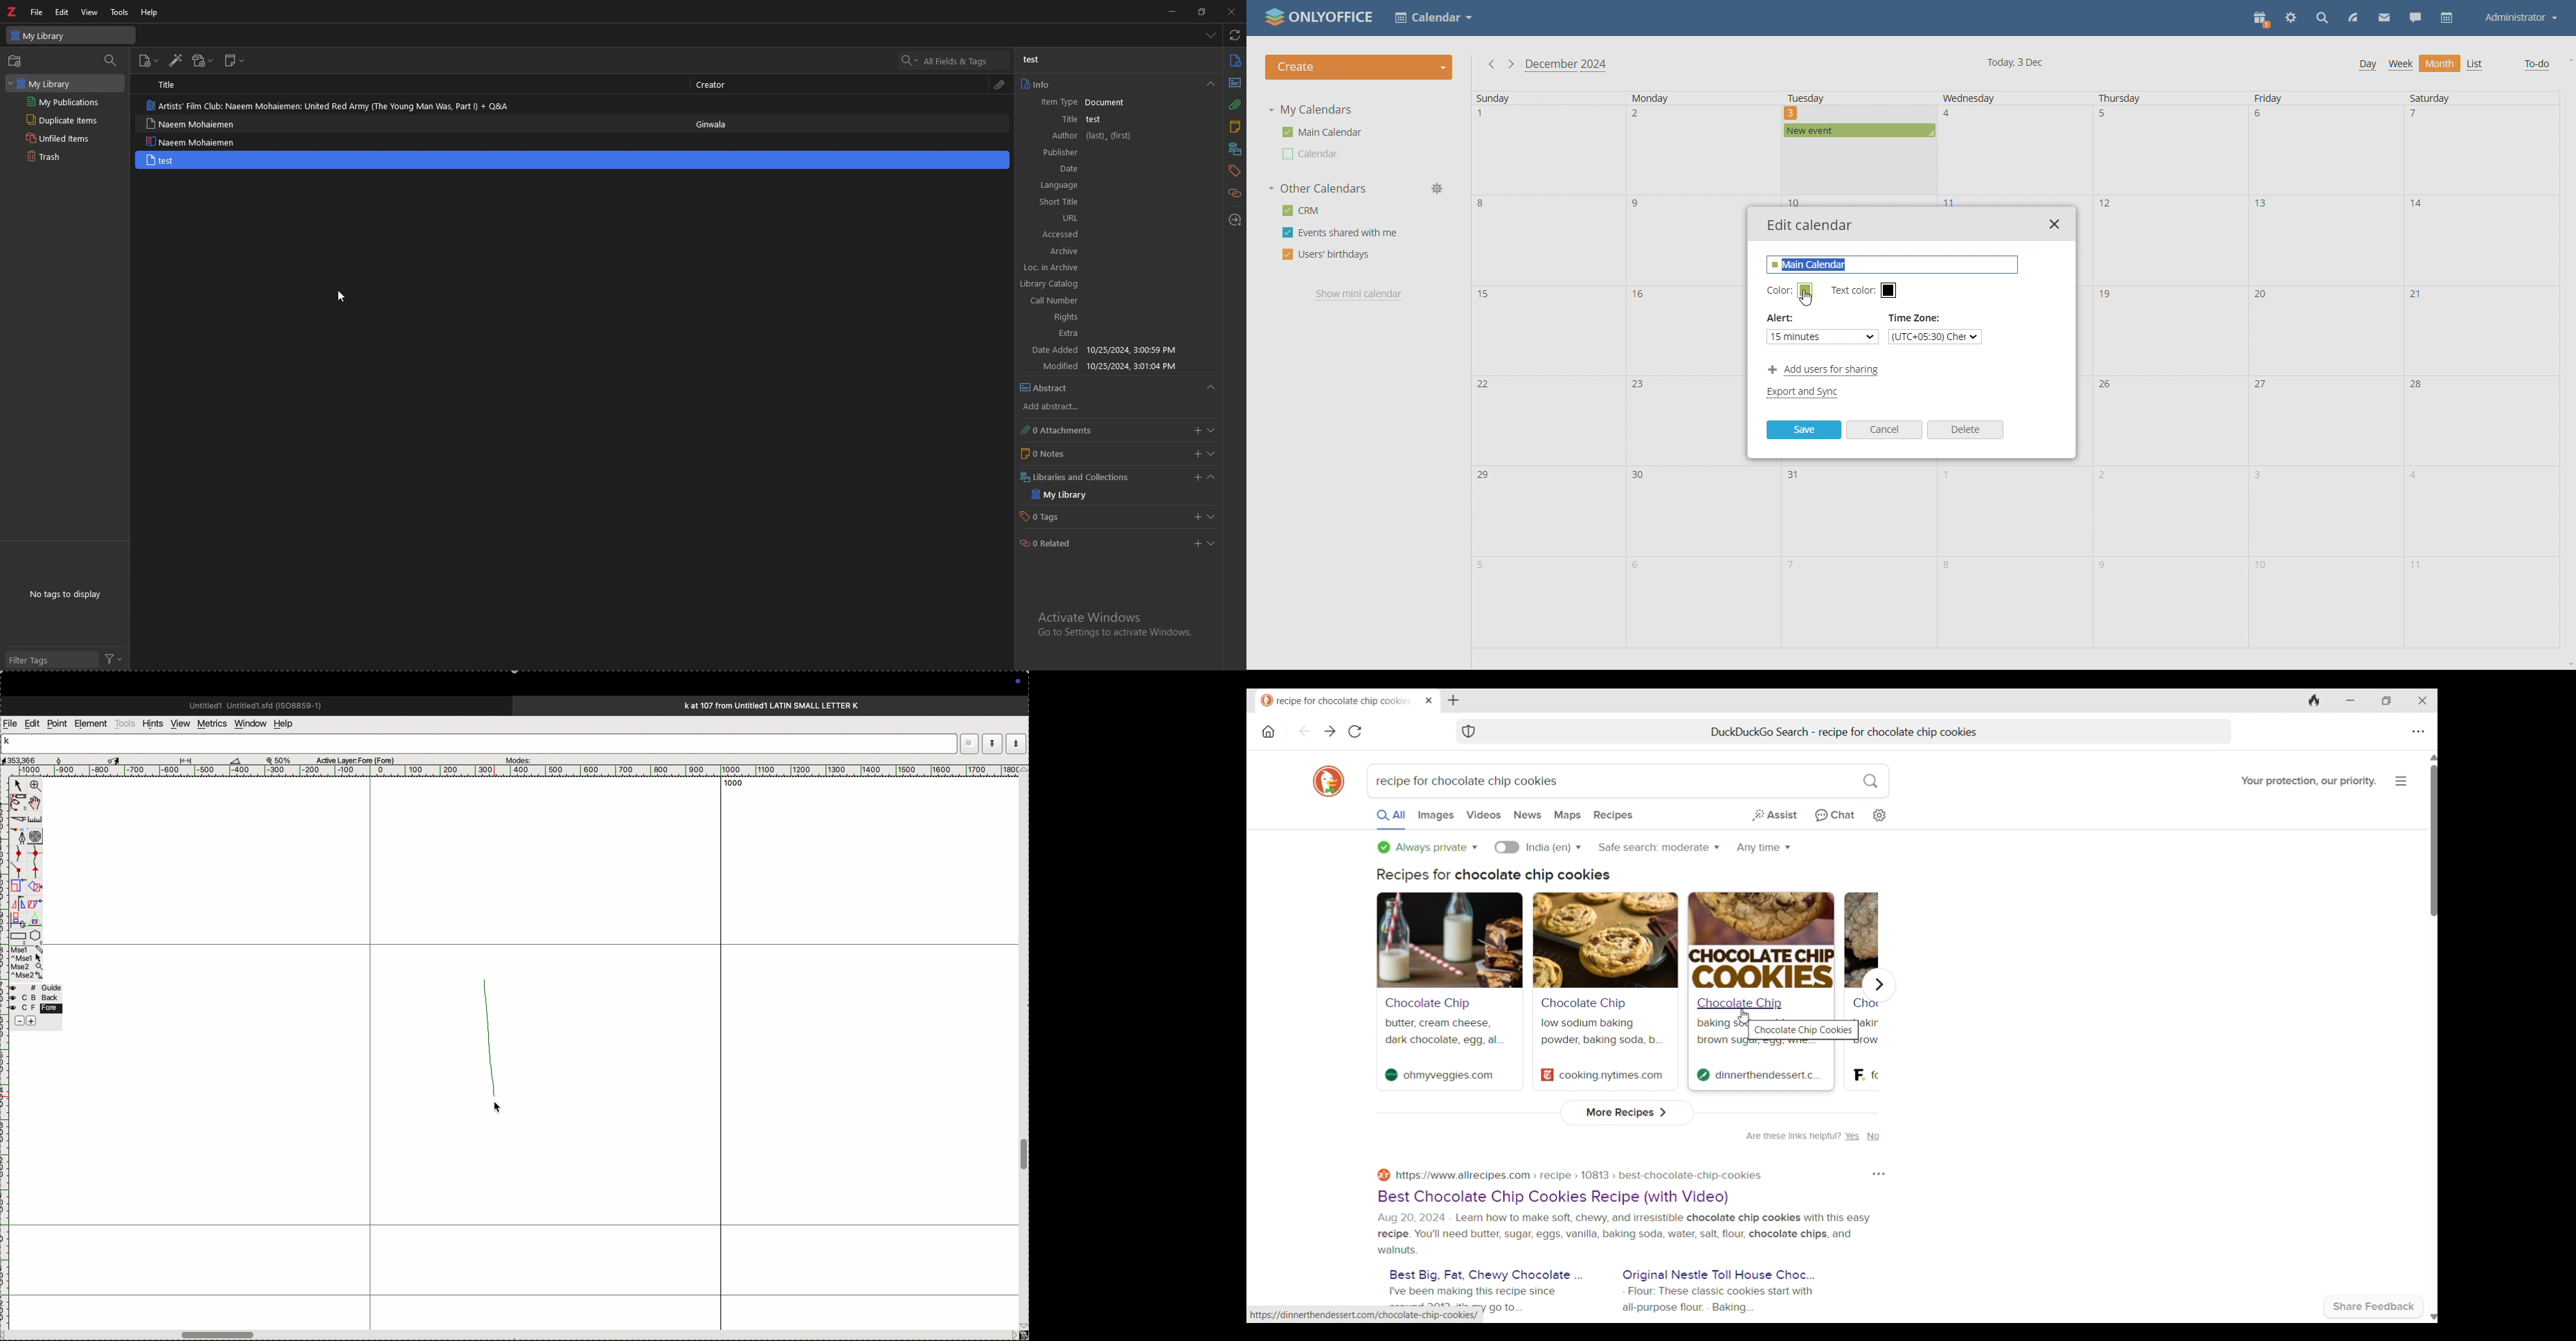 This screenshot has height=1344, width=2576. I want to click on add libraries and collection, so click(1194, 545).